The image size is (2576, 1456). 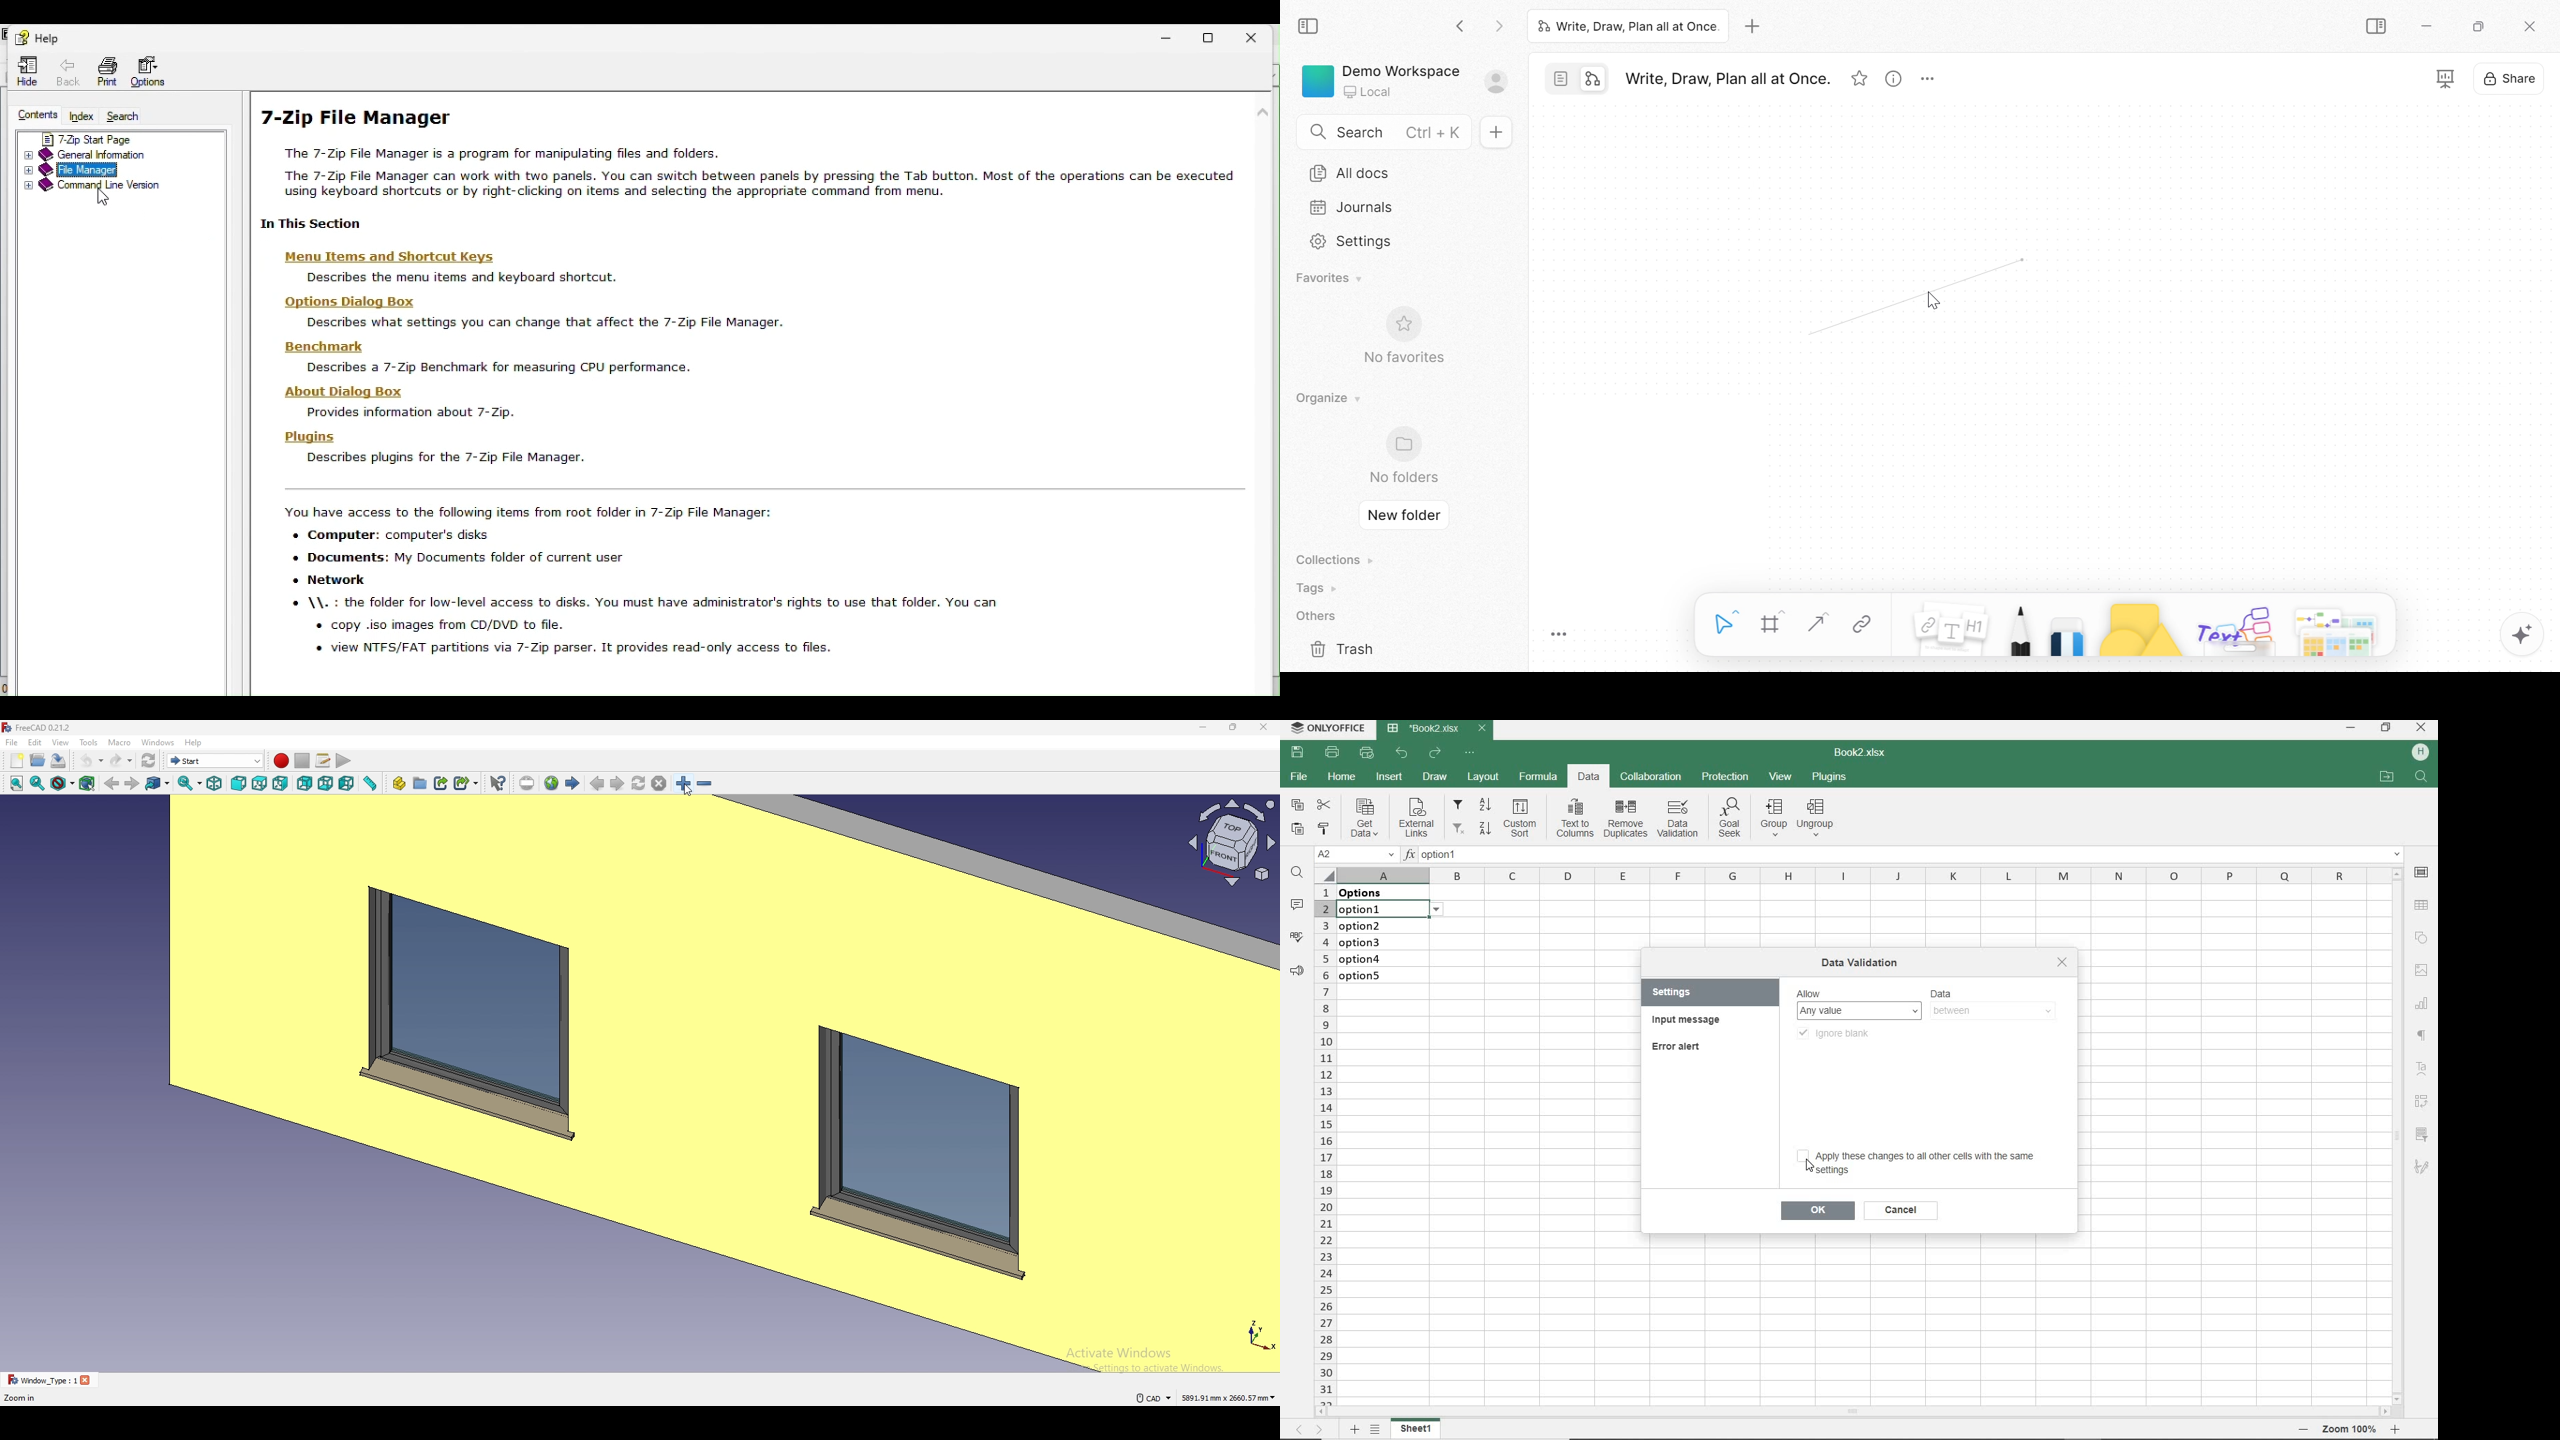 What do you see at coordinates (12, 742) in the screenshot?
I see `file` at bounding box center [12, 742].